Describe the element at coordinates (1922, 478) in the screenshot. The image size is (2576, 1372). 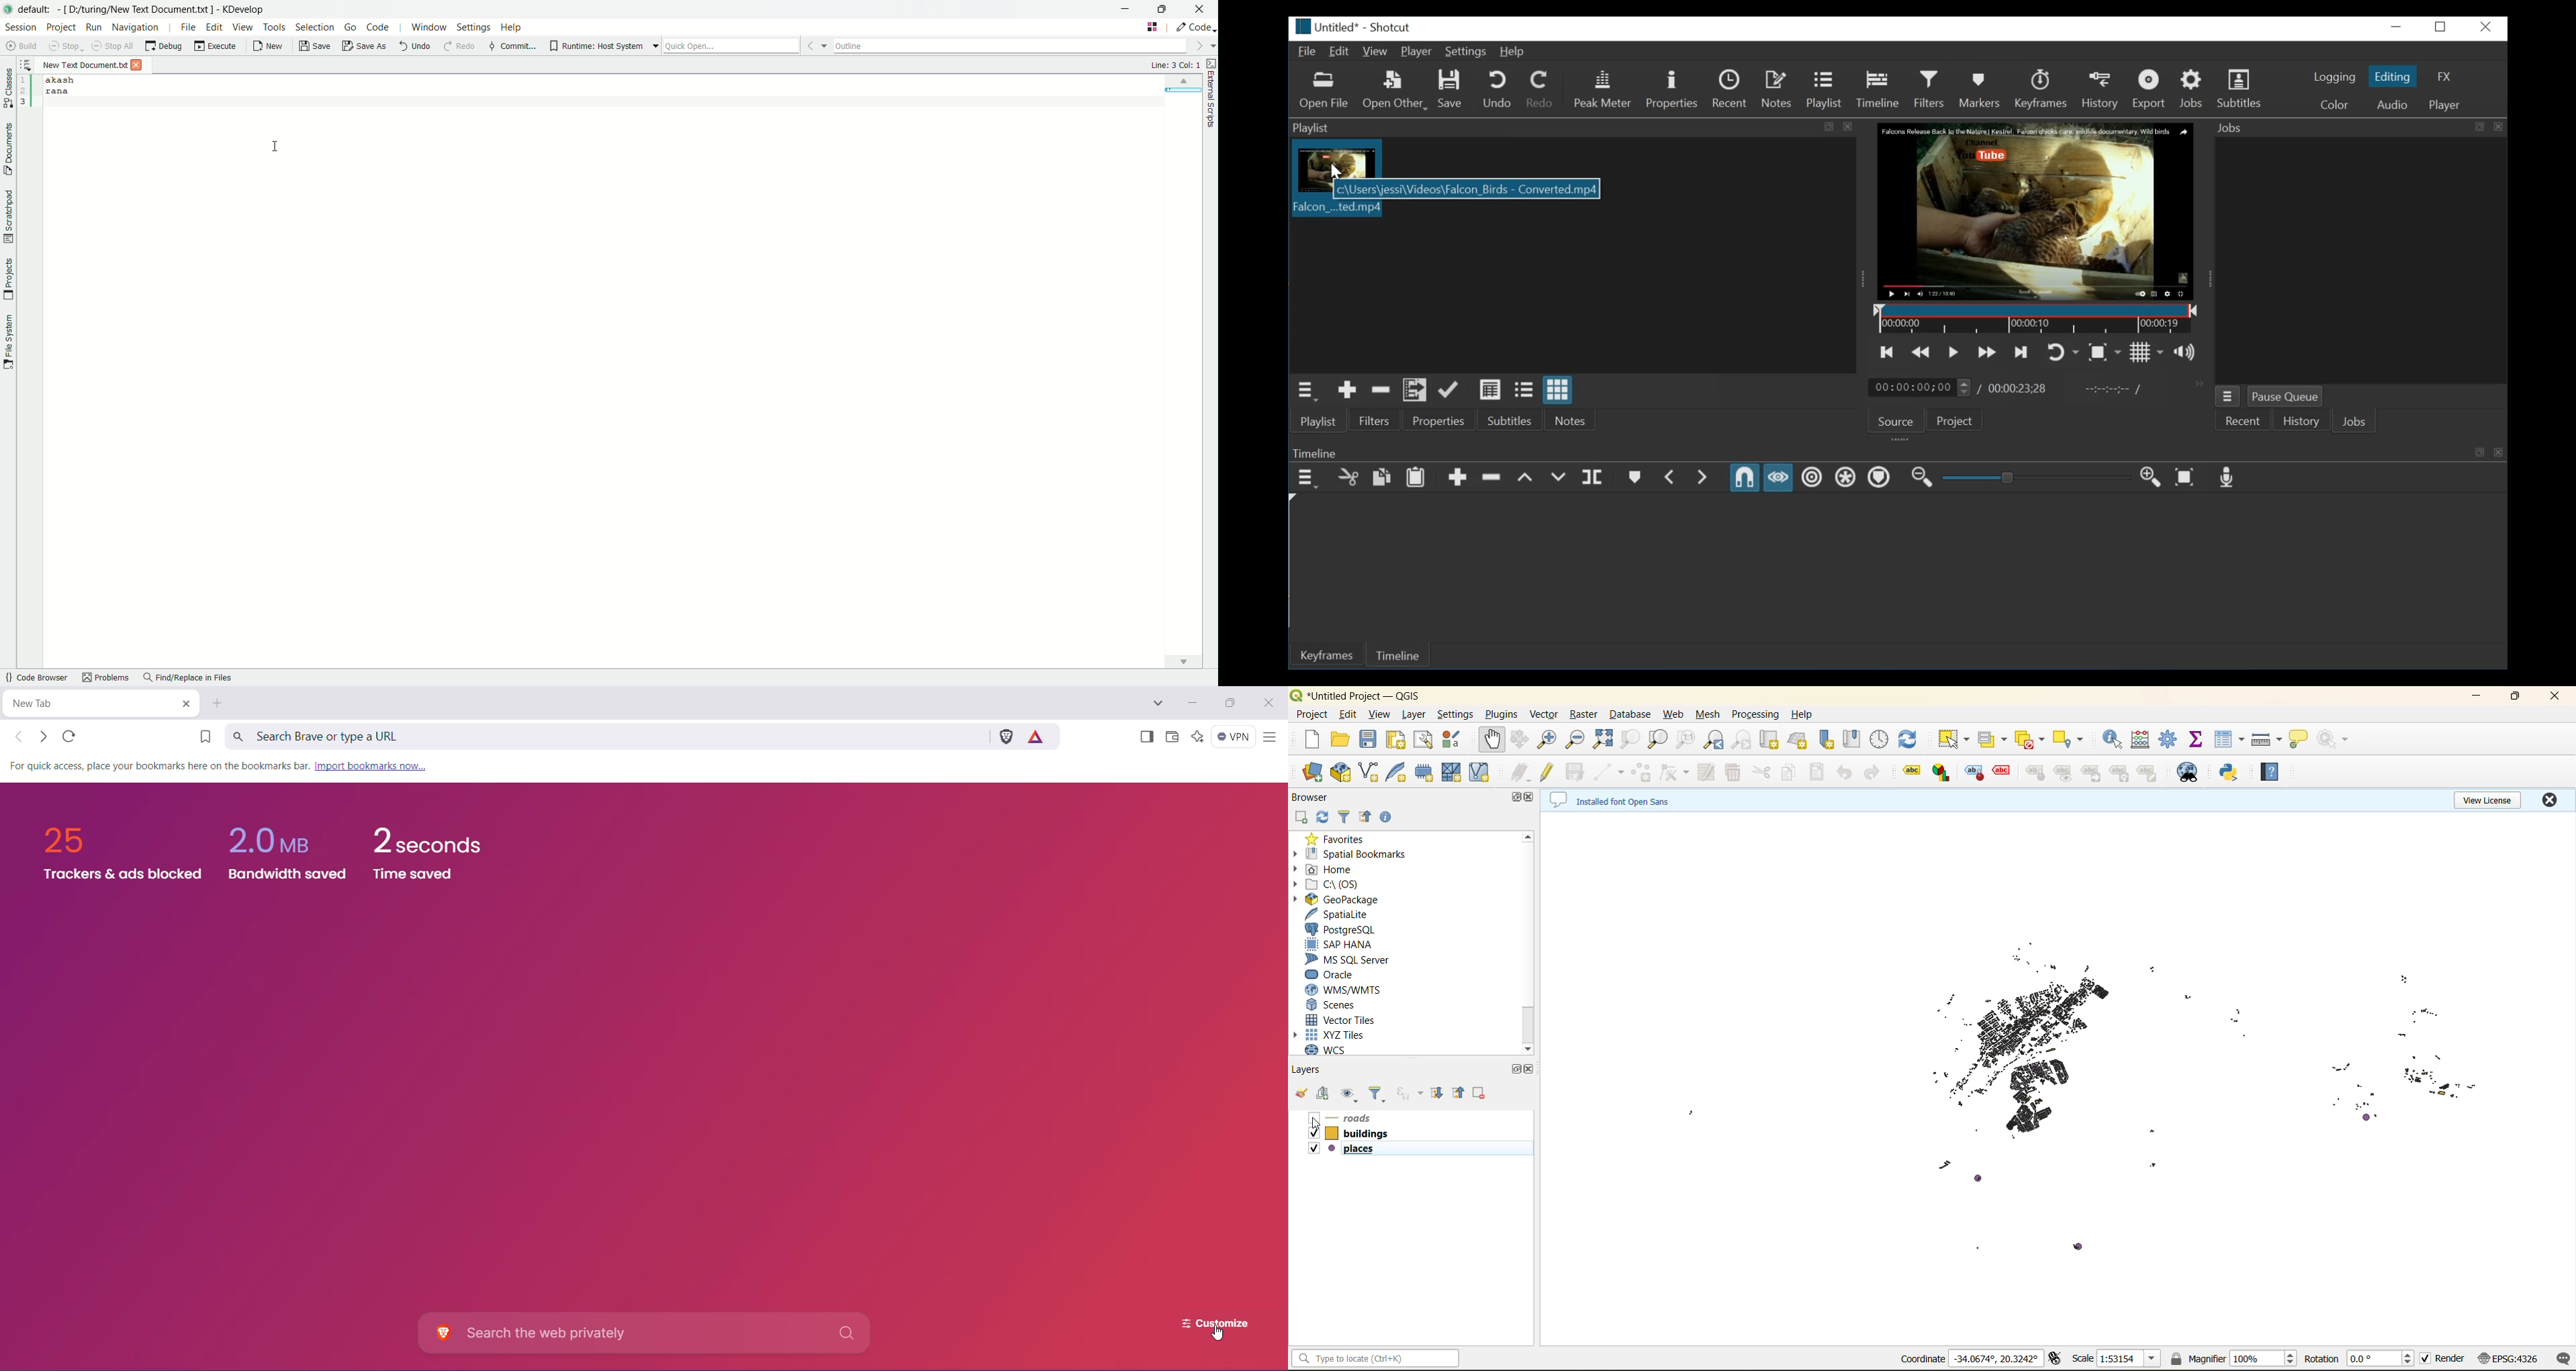
I see `Zoom timeline out` at that location.